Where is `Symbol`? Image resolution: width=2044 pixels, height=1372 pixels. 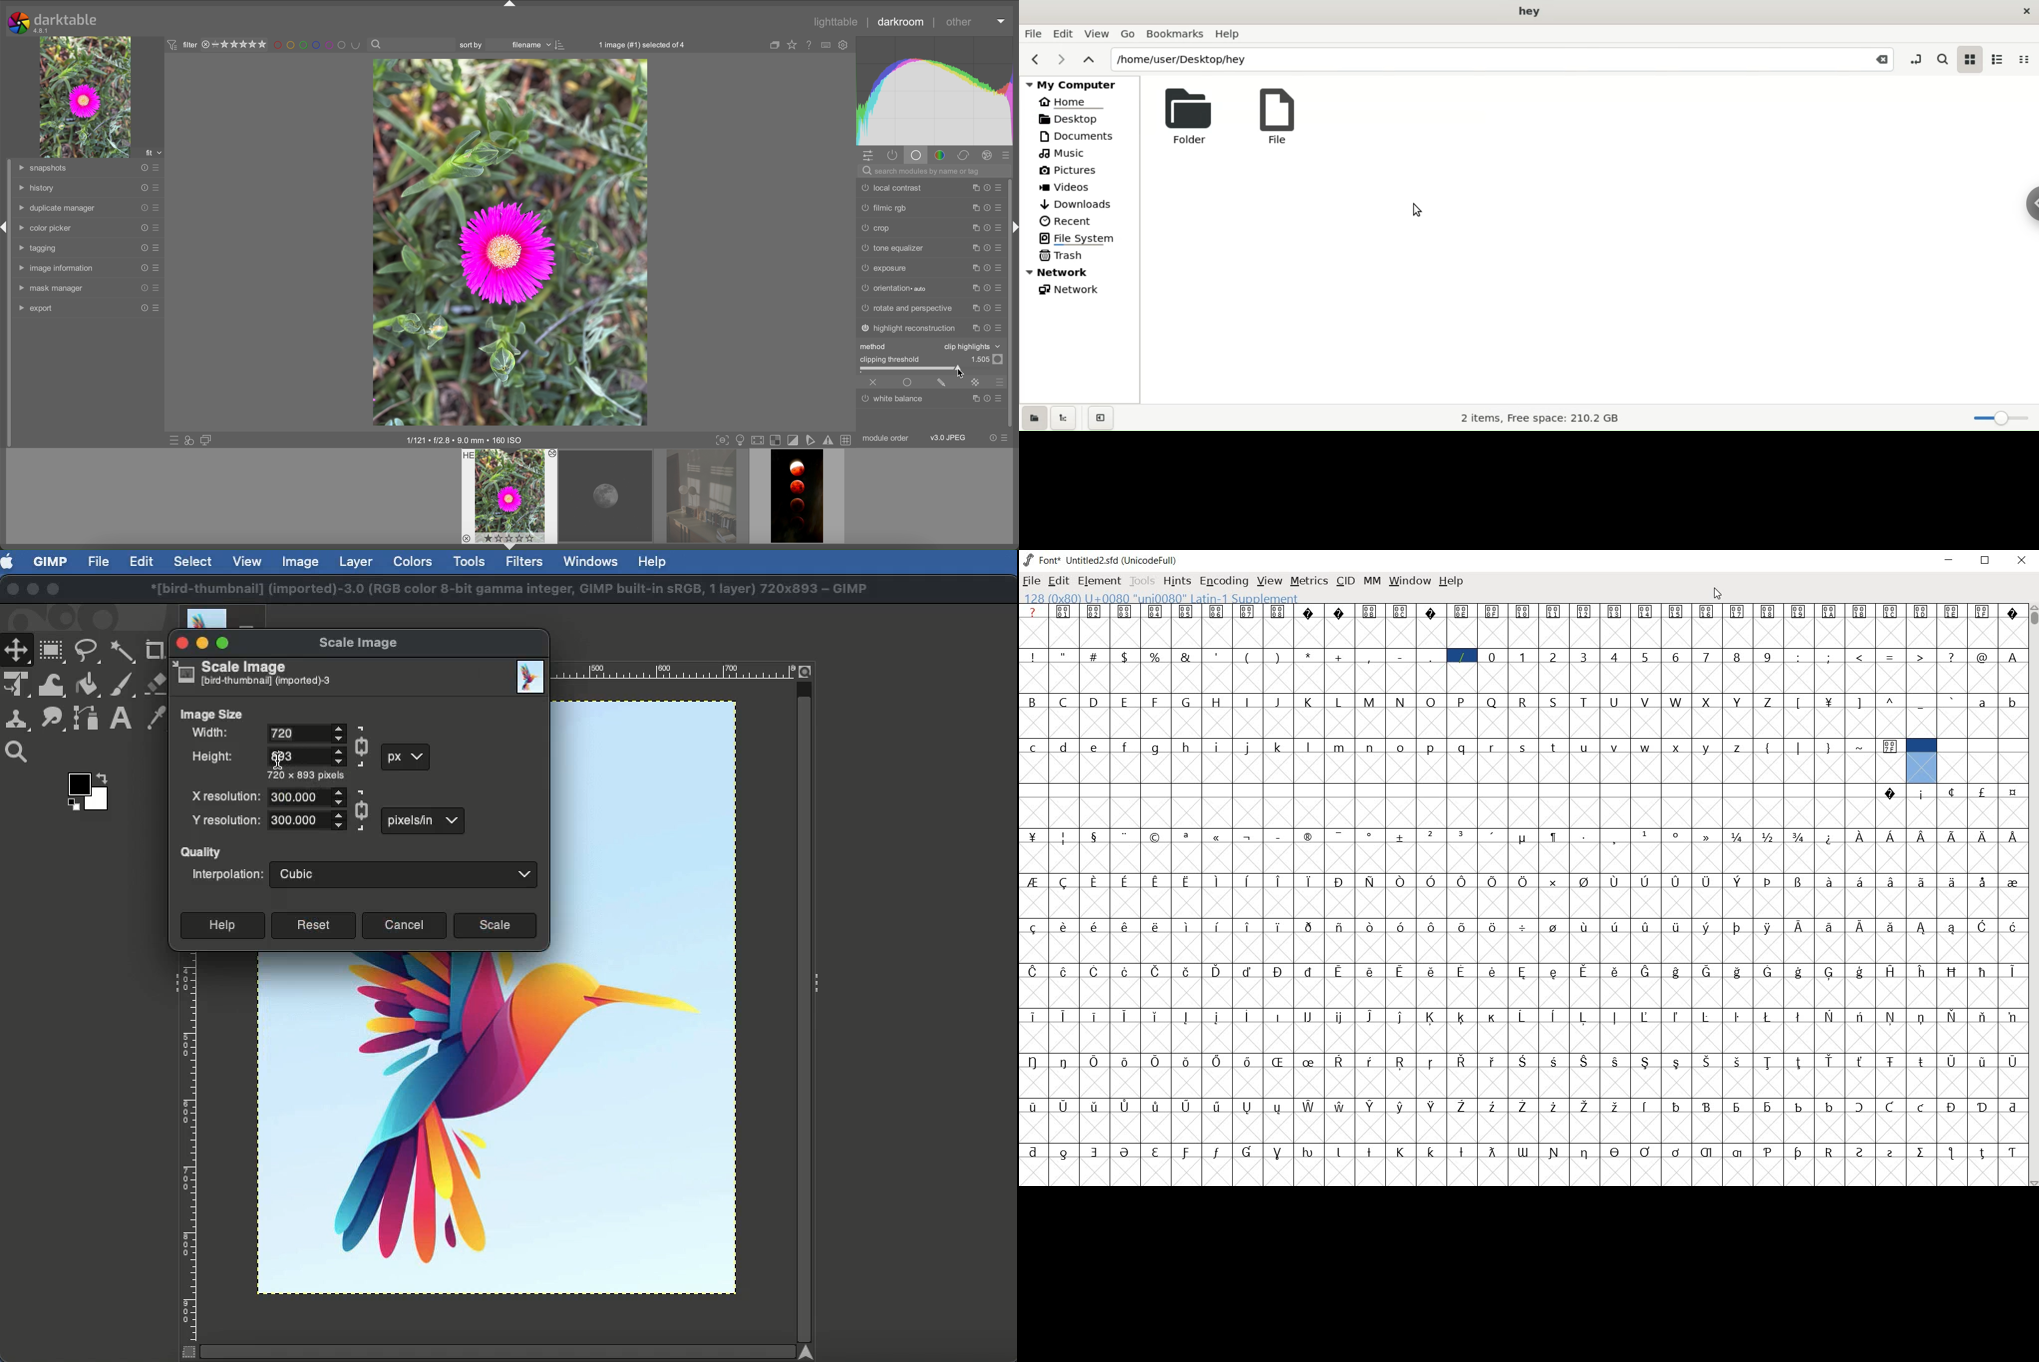
Symbol is located at coordinates (1158, 1062).